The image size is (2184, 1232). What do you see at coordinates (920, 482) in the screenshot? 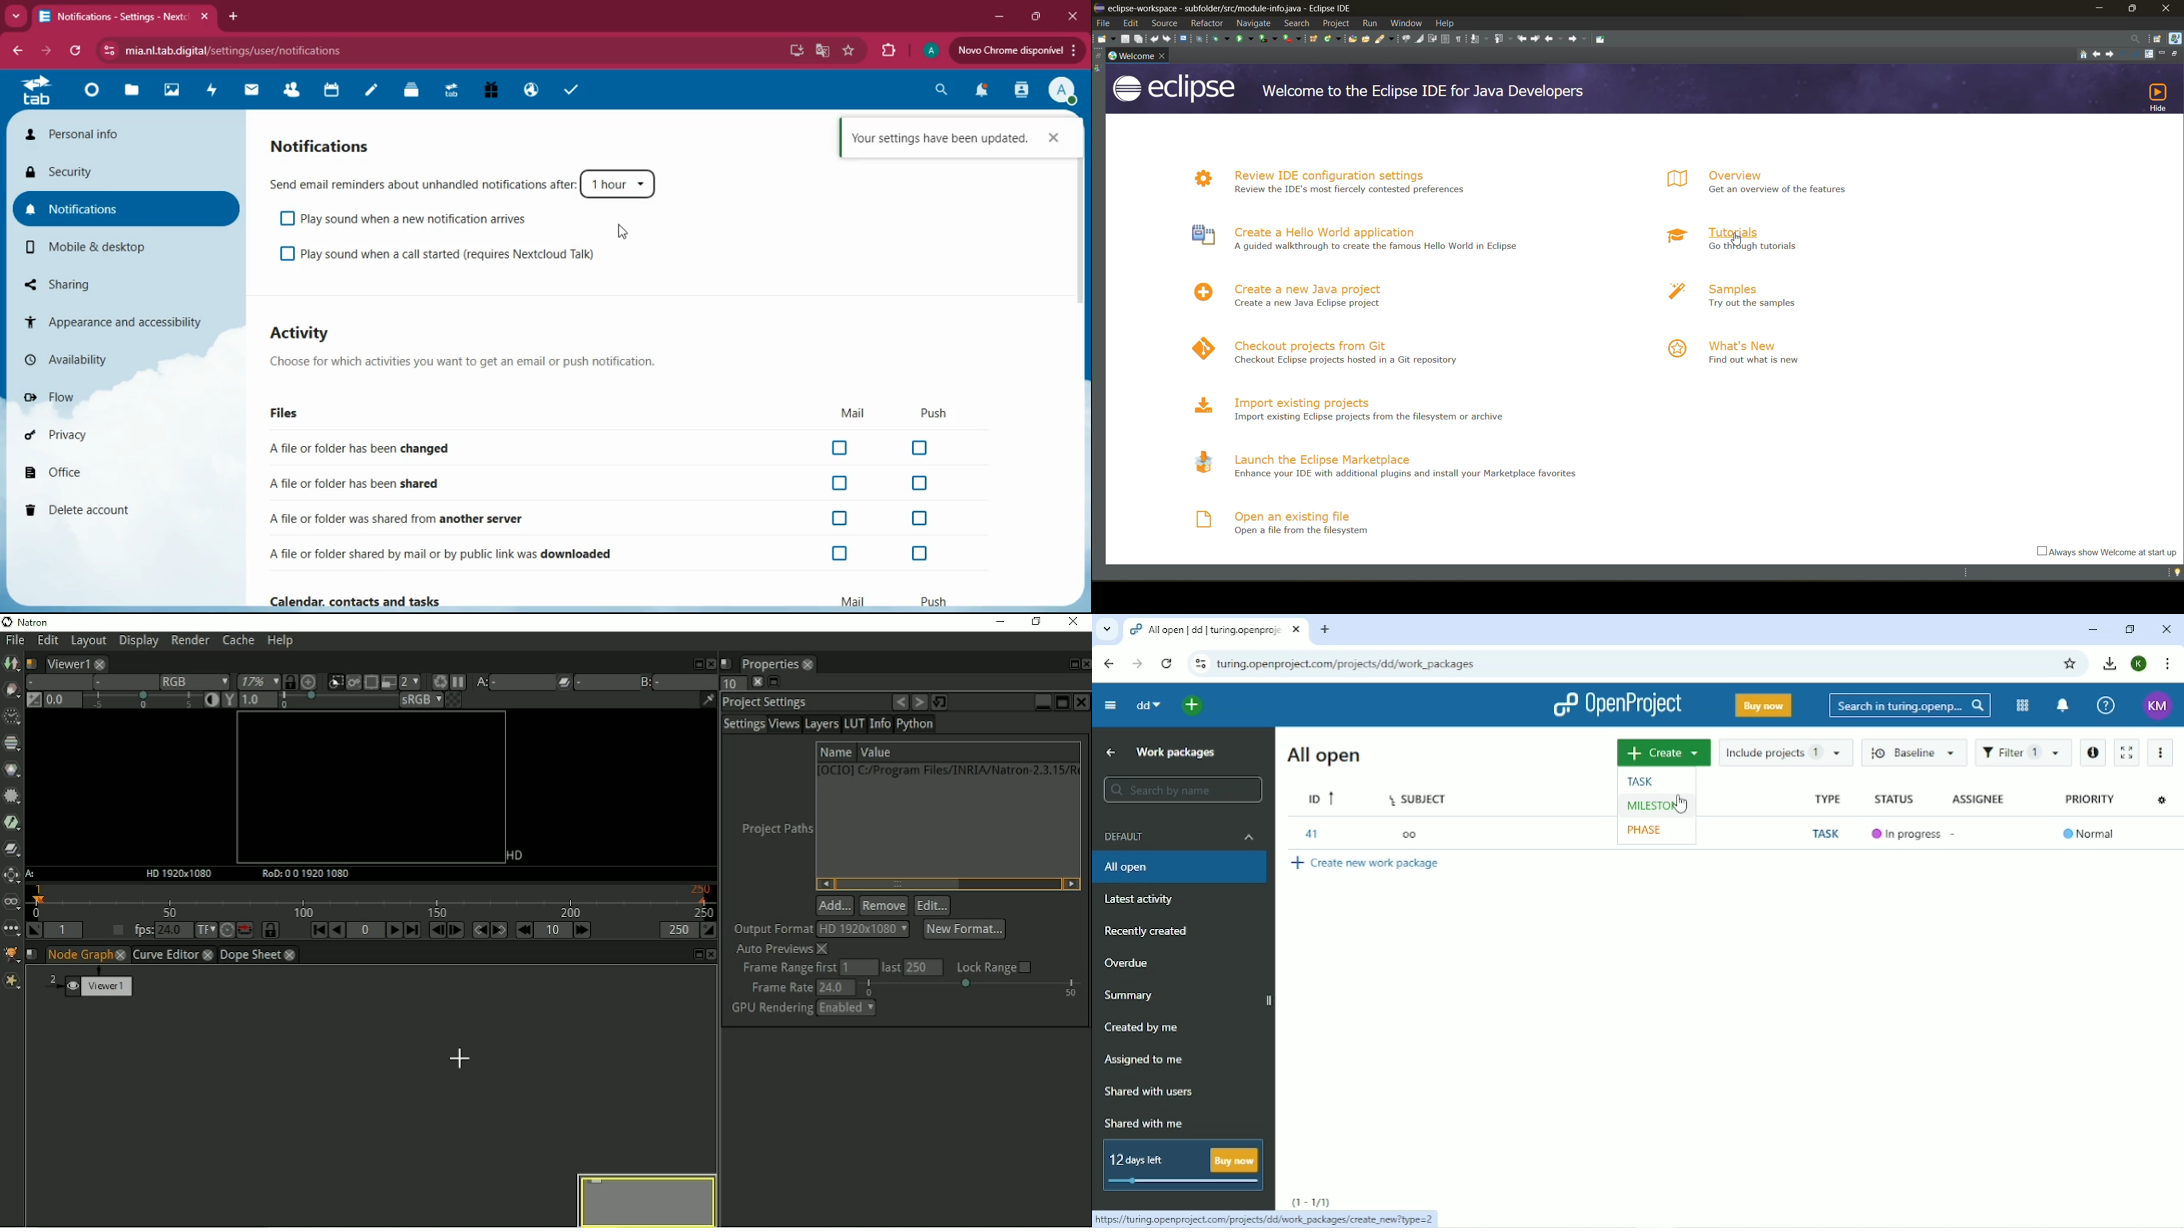
I see `off` at bounding box center [920, 482].